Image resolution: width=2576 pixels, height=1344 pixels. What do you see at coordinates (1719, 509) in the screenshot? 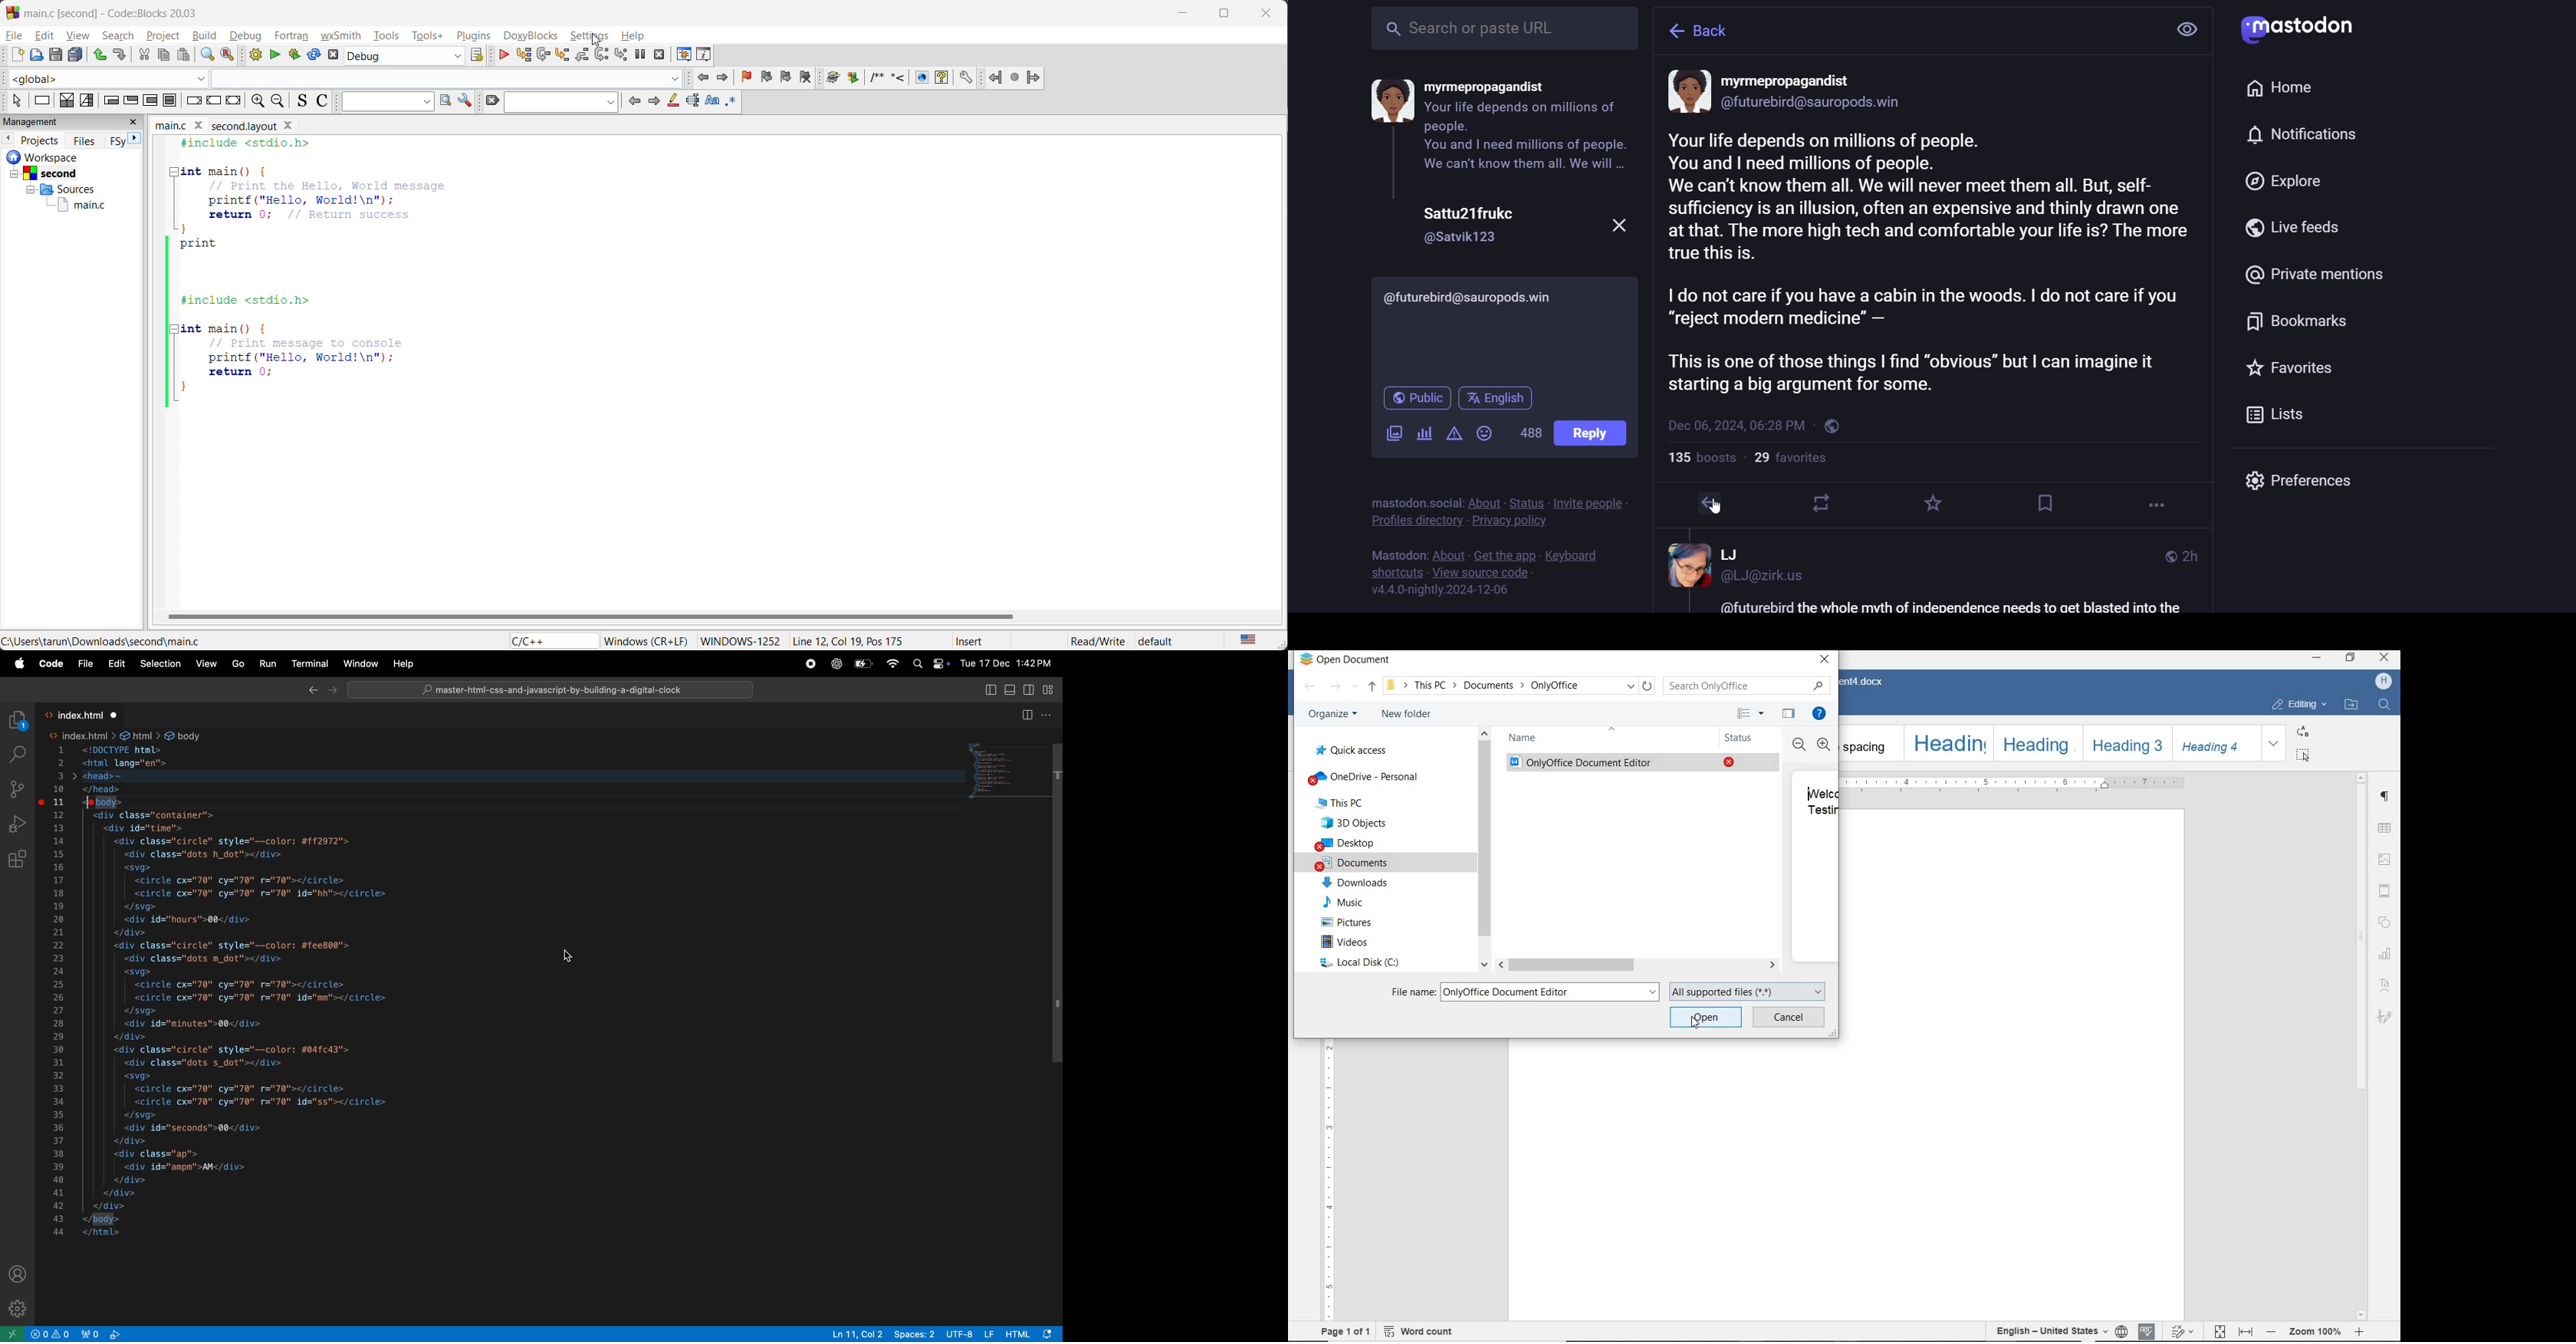
I see `cursor` at bounding box center [1719, 509].